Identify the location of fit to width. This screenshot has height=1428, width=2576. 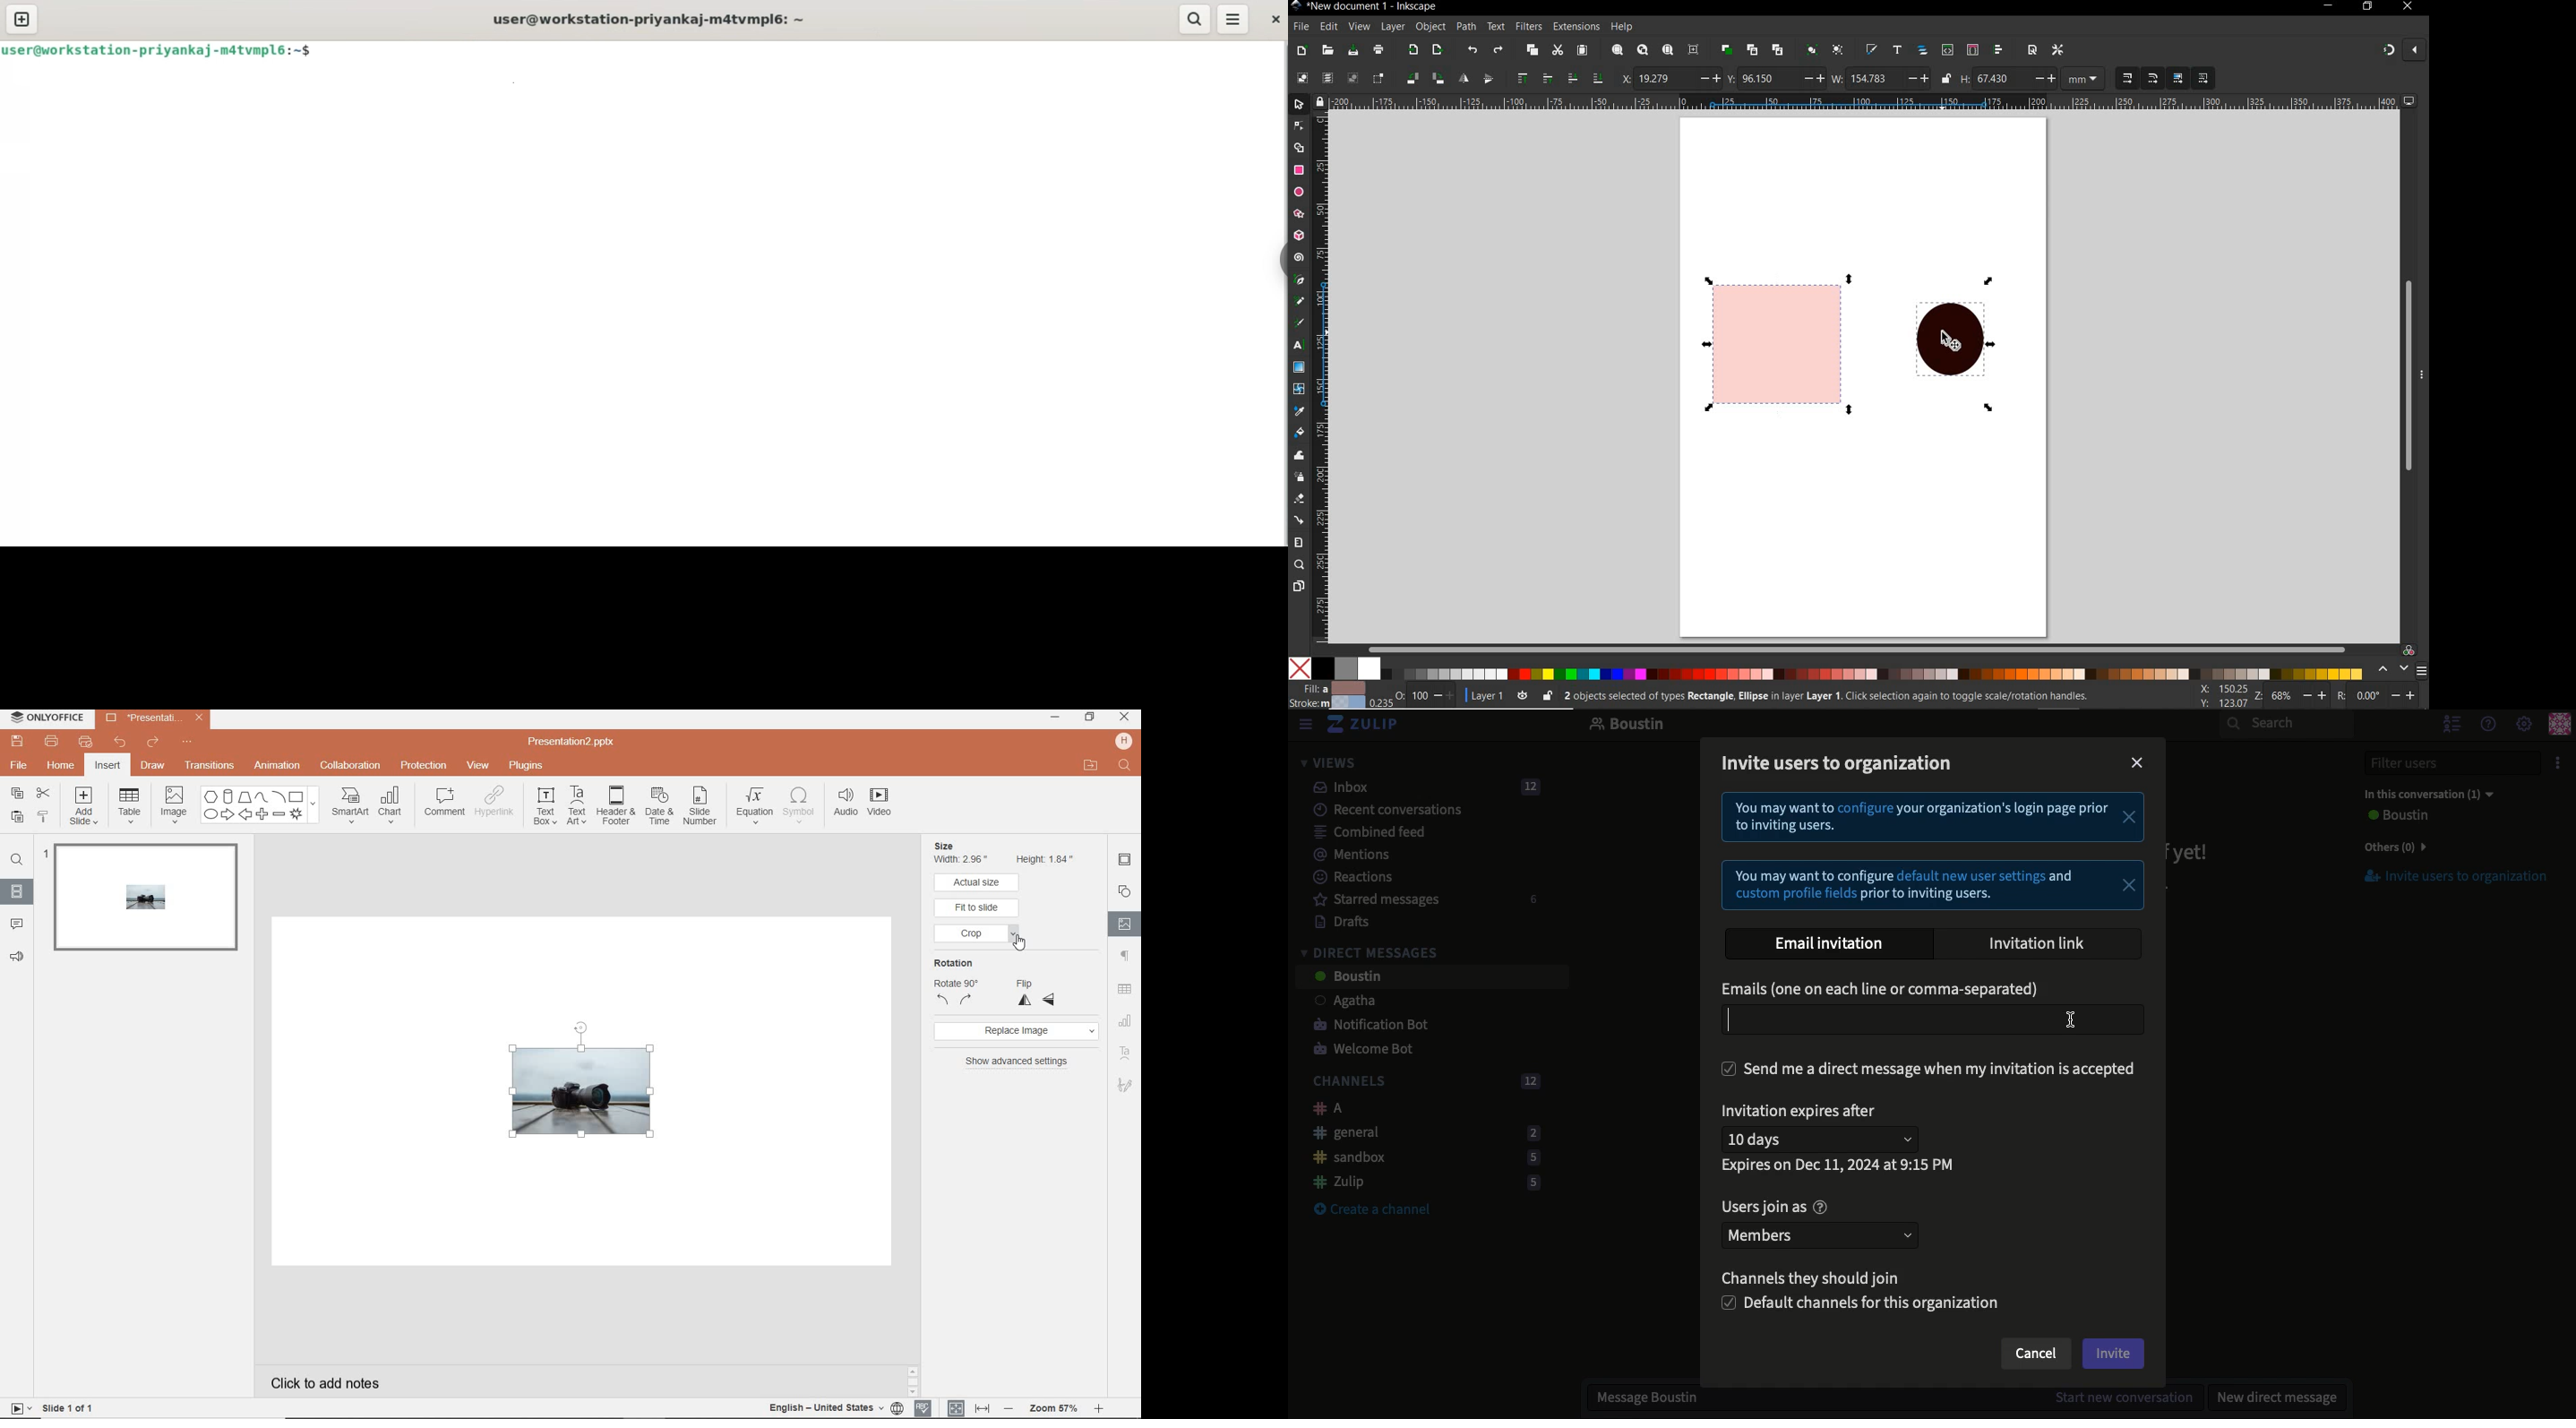
(982, 1408).